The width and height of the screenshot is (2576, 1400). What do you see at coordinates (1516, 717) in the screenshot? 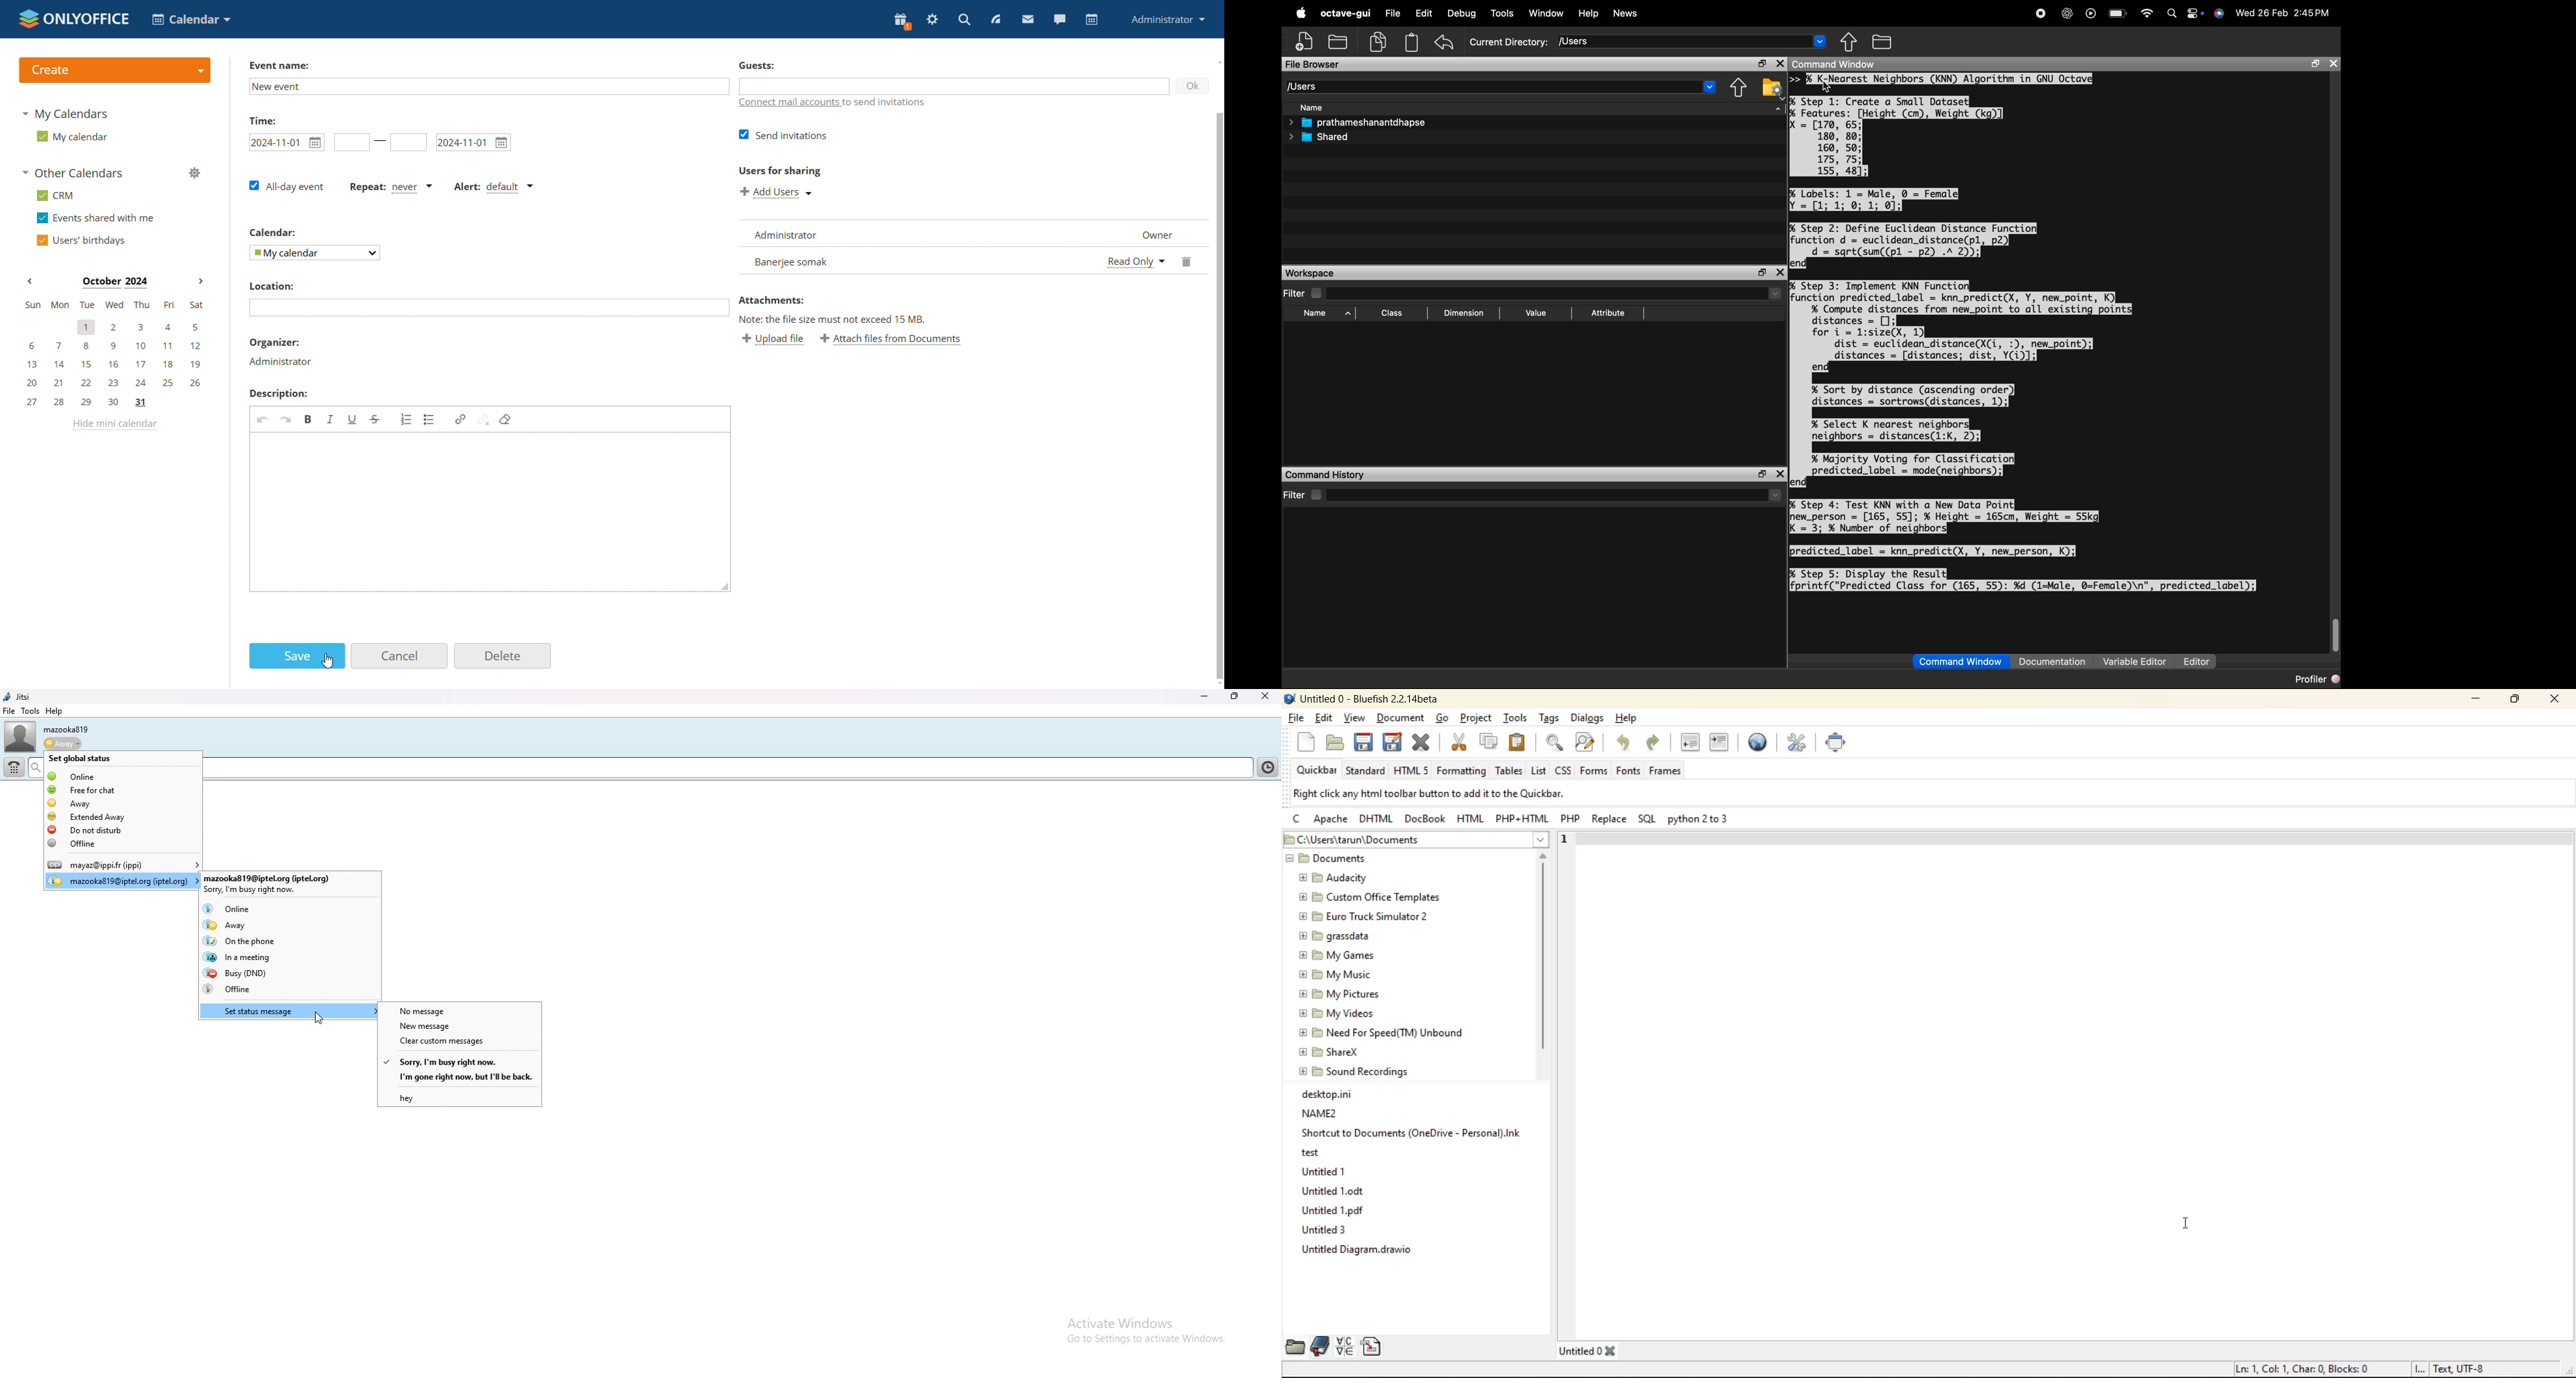
I see `tools` at bounding box center [1516, 717].